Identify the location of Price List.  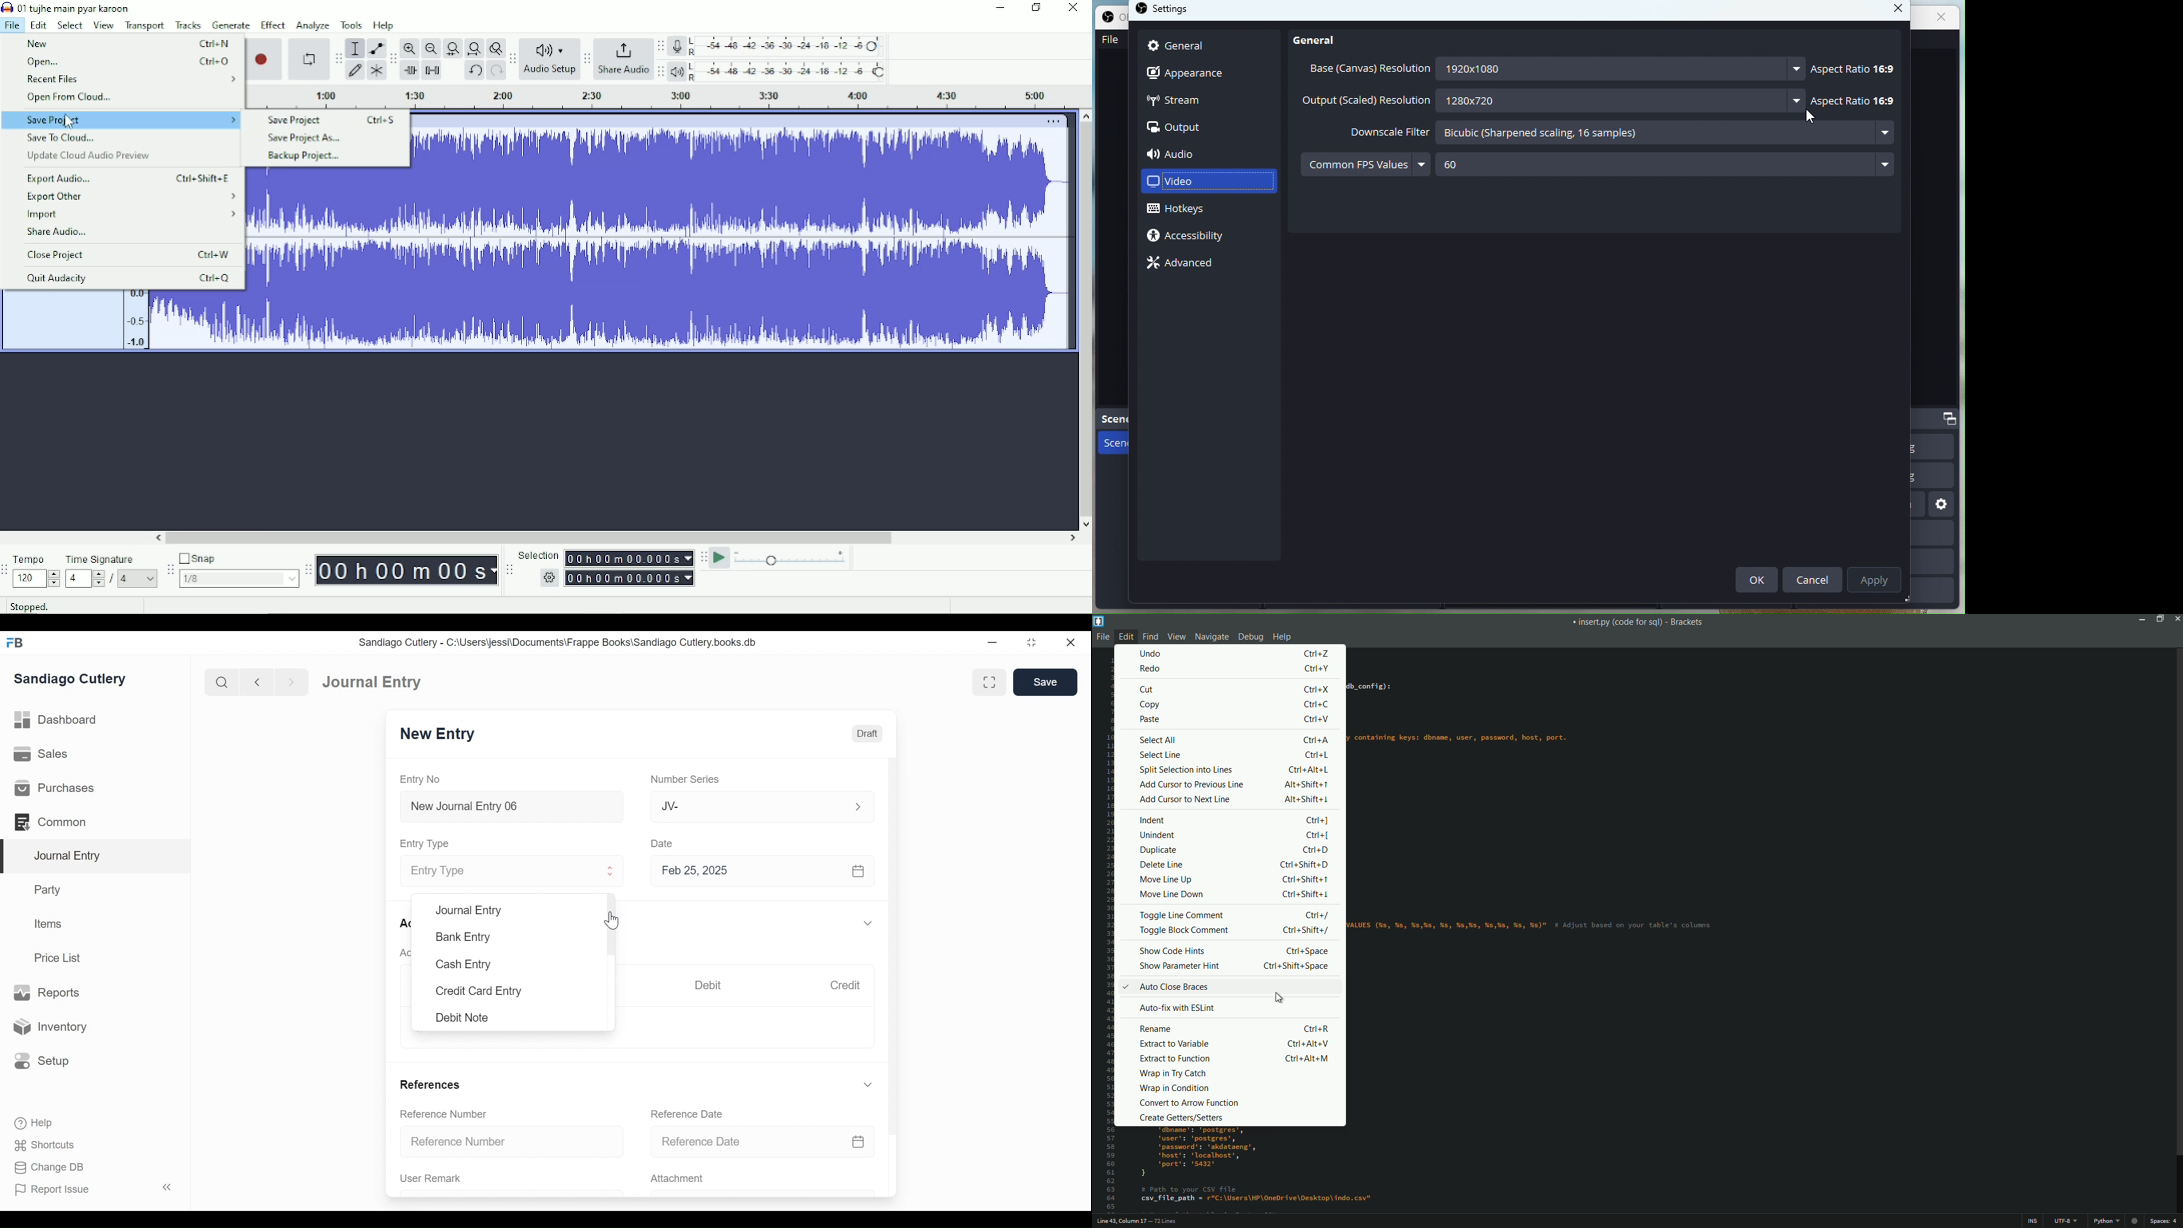
(61, 958).